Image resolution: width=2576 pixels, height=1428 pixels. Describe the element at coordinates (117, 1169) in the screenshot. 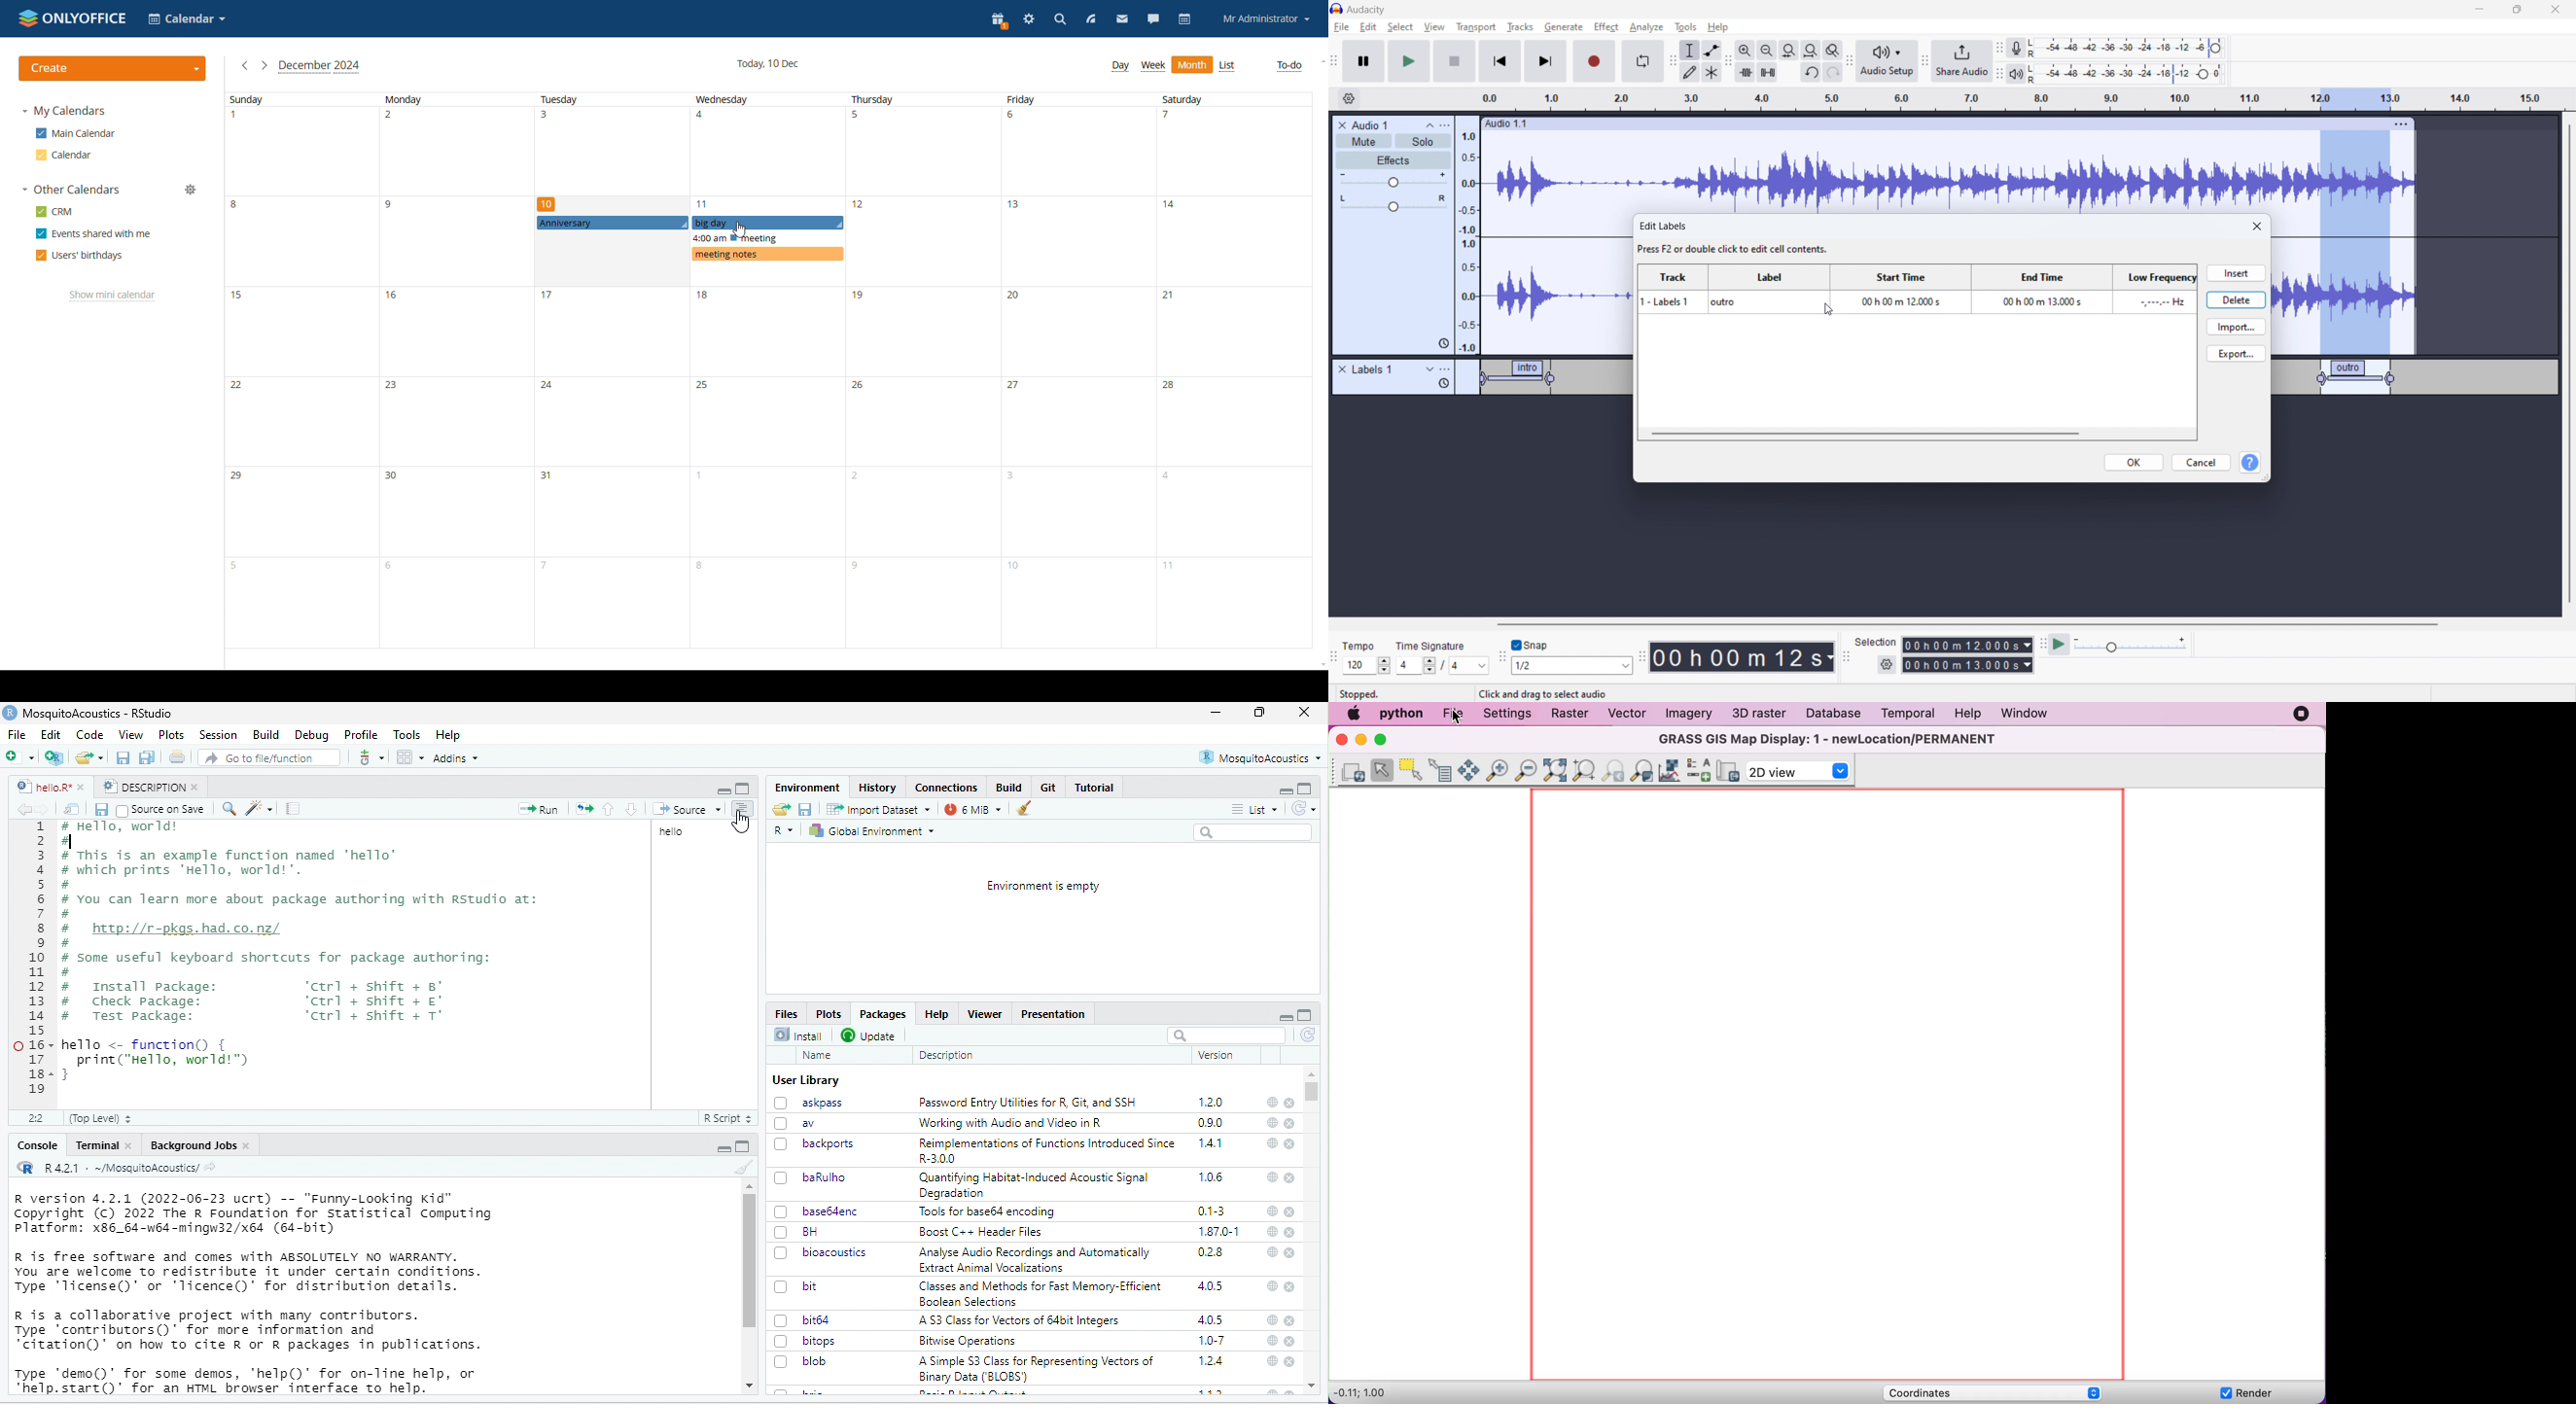

I see `R 4.2.1 : ~/MosquitoAcoustics/` at that location.